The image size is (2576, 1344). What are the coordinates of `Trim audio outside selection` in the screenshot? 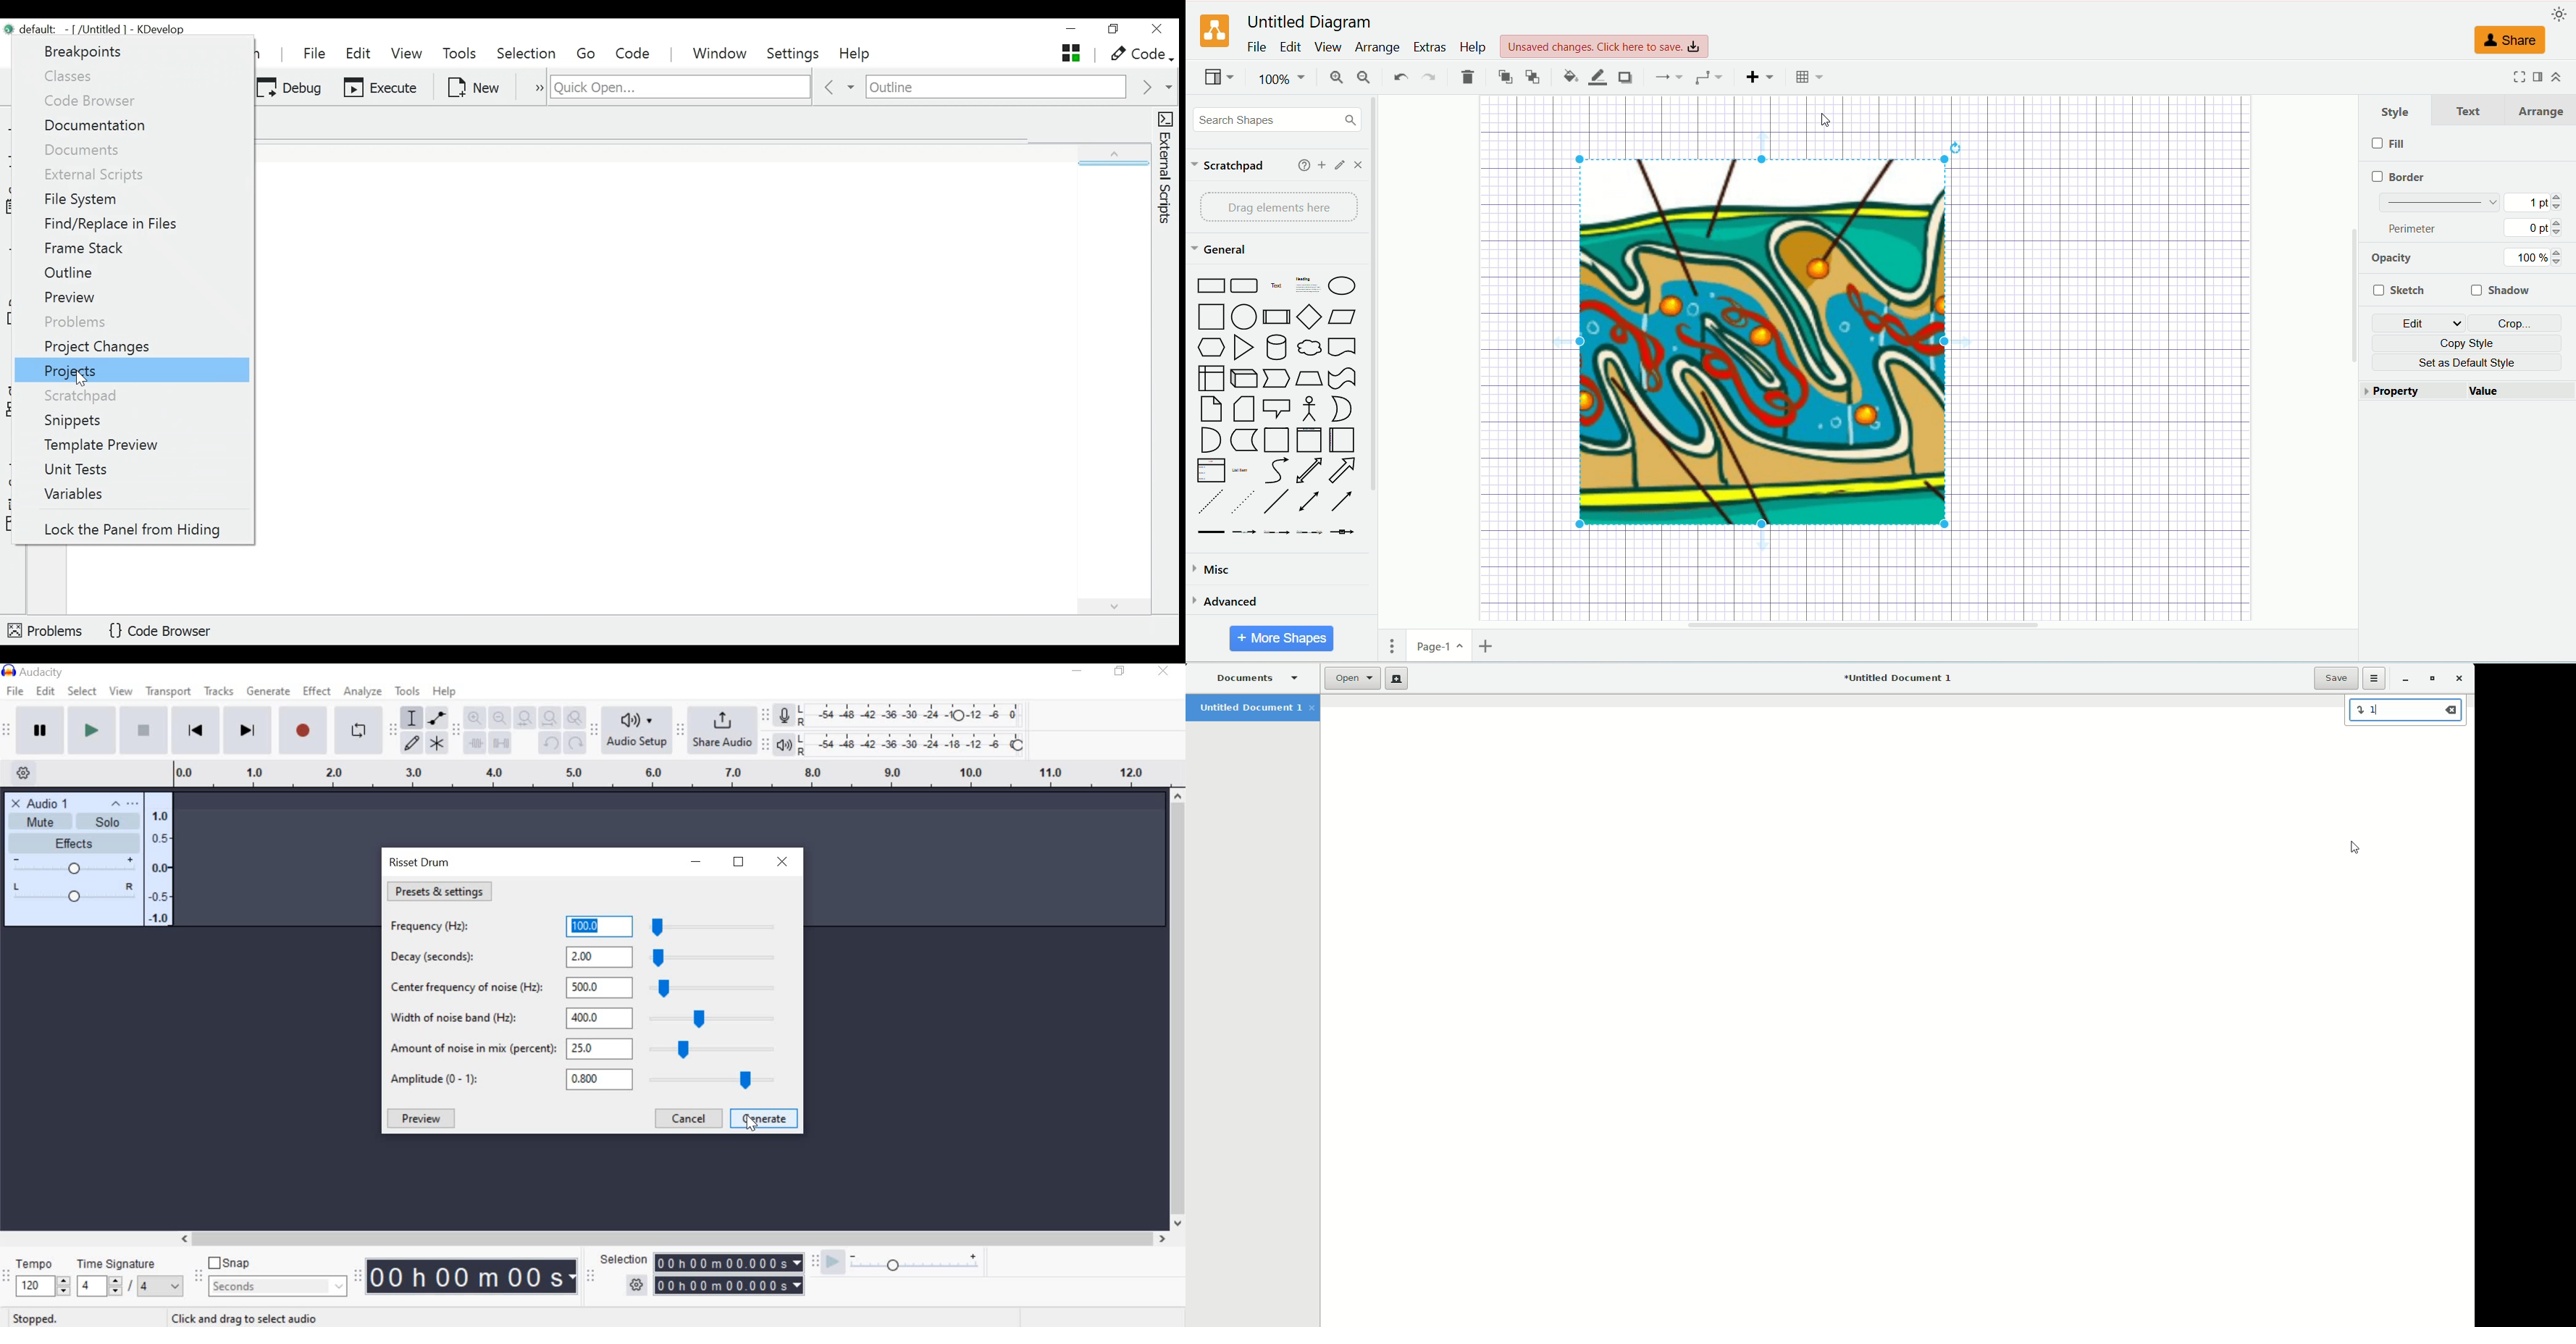 It's located at (476, 746).